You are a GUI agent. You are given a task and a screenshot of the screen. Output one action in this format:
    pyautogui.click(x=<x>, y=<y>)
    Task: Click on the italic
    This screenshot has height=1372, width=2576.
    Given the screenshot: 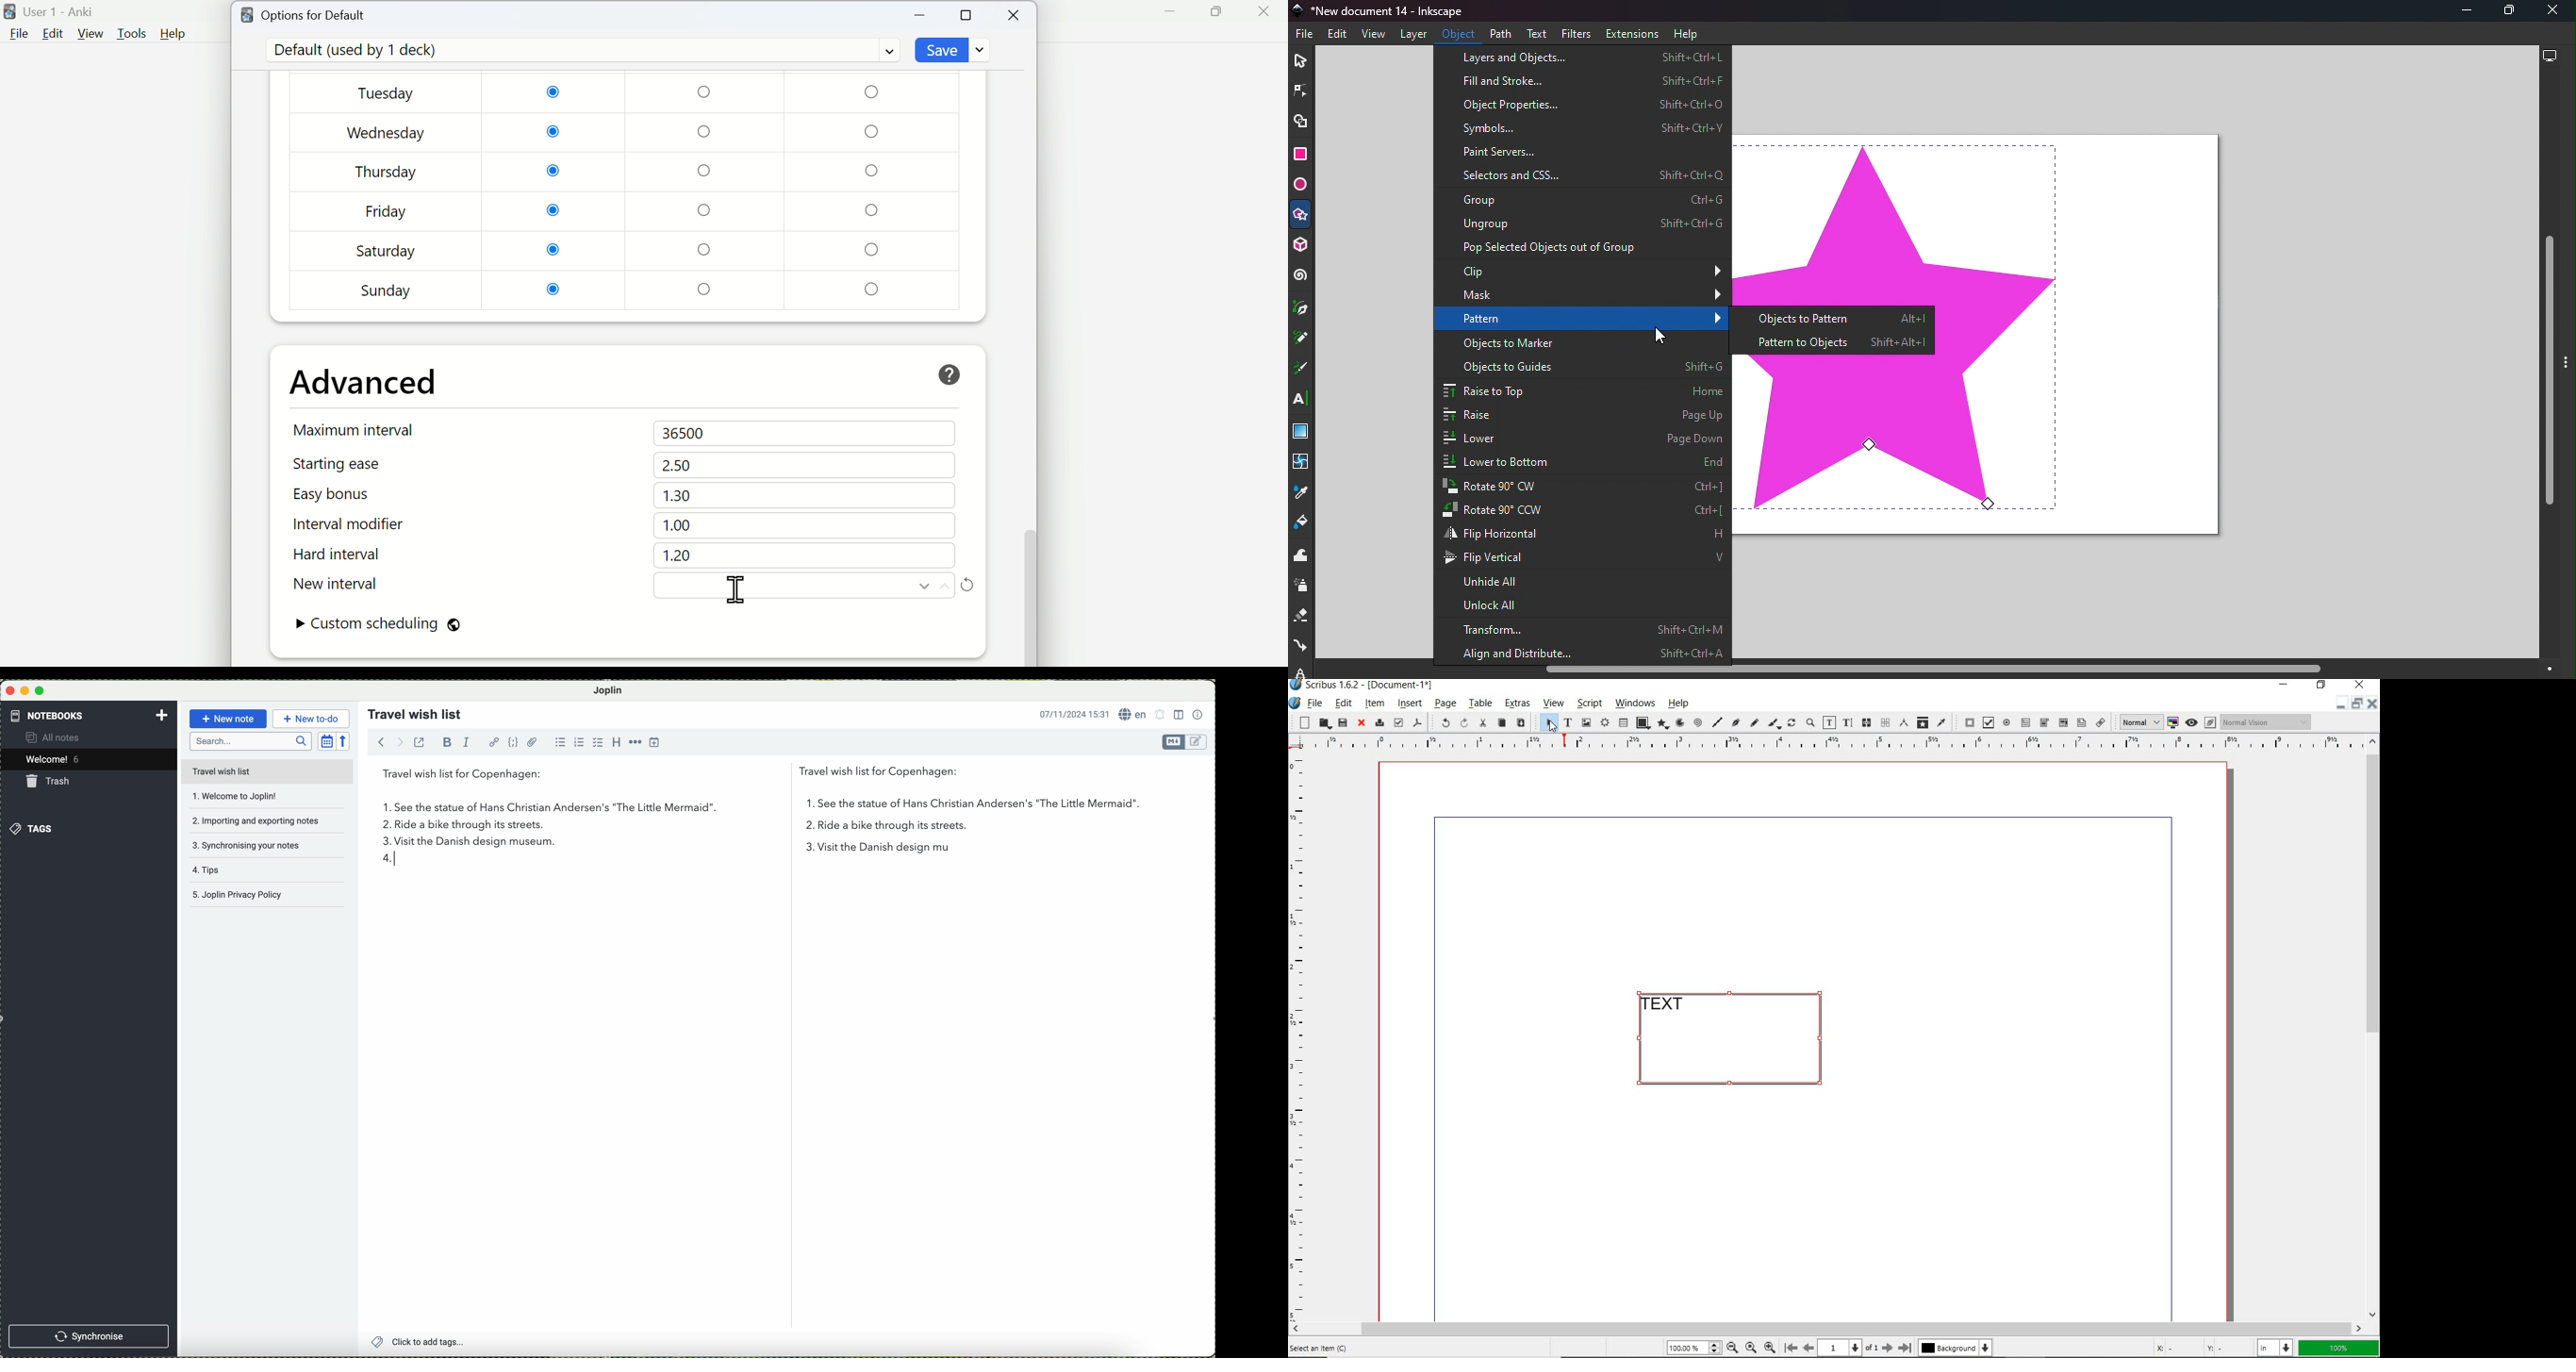 What is the action you would take?
    pyautogui.click(x=469, y=743)
    